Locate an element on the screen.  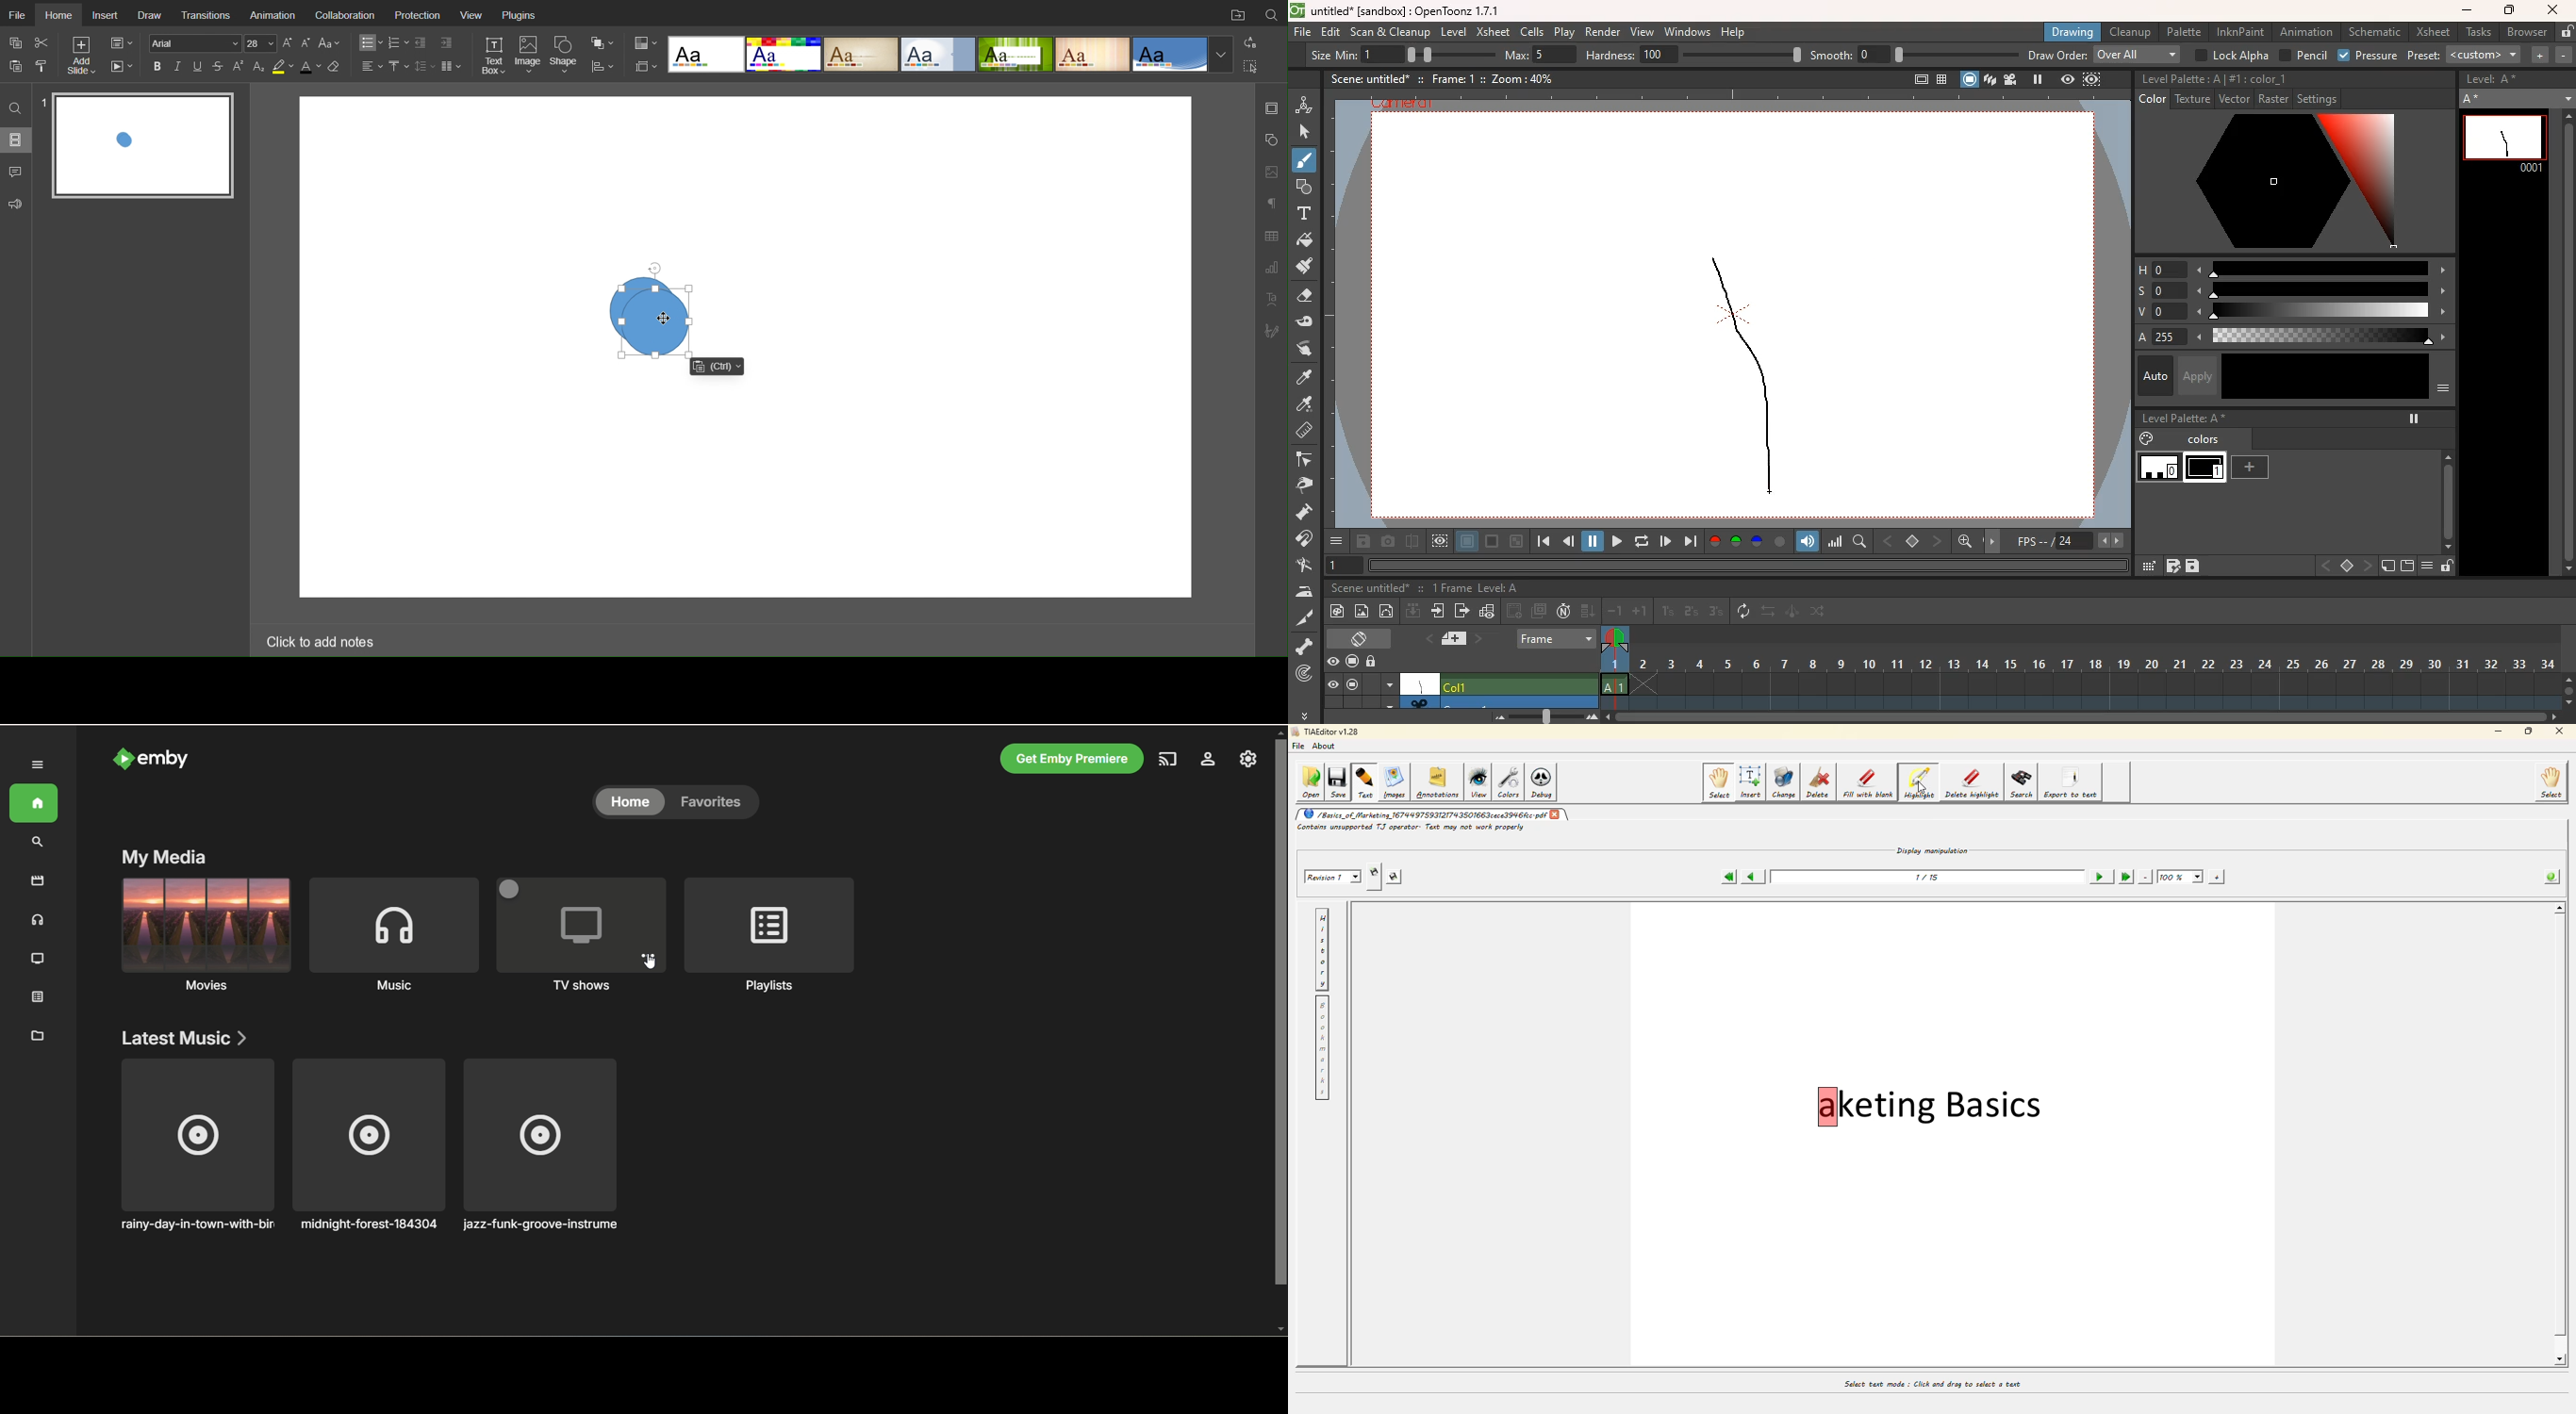
cut is located at coordinates (1302, 617).